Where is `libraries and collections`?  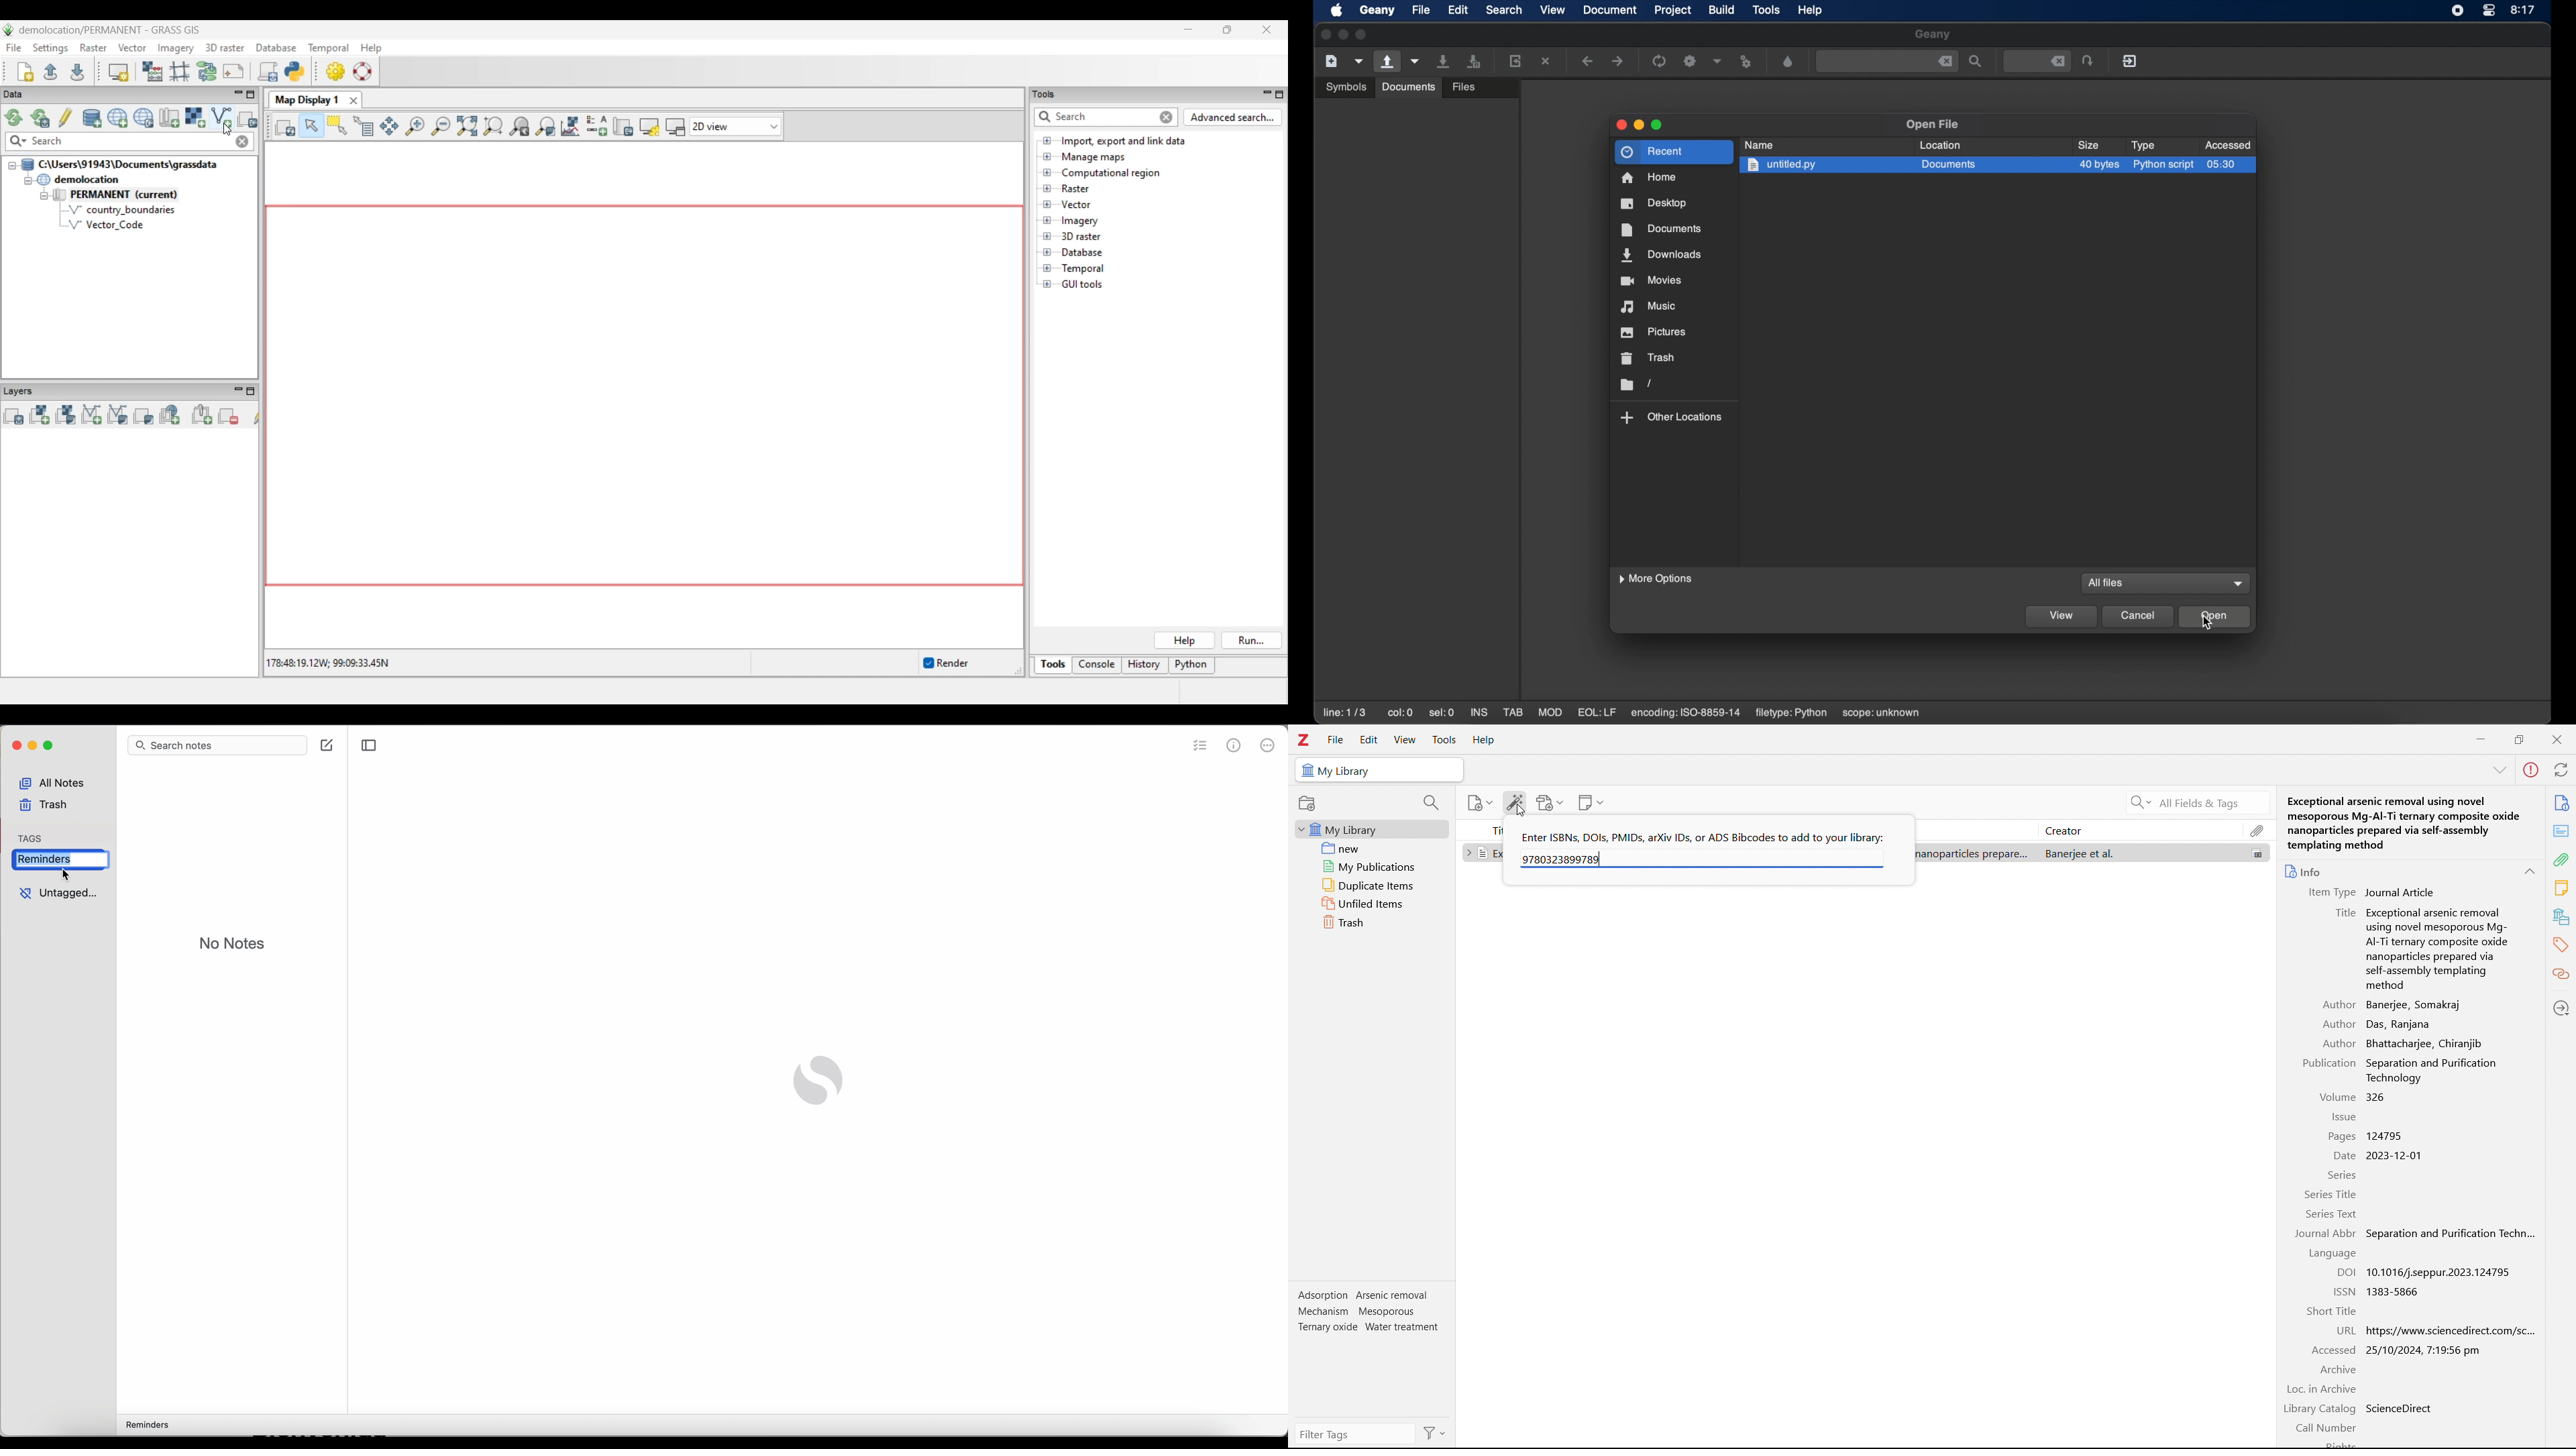
libraries and collections is located at coordinates (2563, 916).